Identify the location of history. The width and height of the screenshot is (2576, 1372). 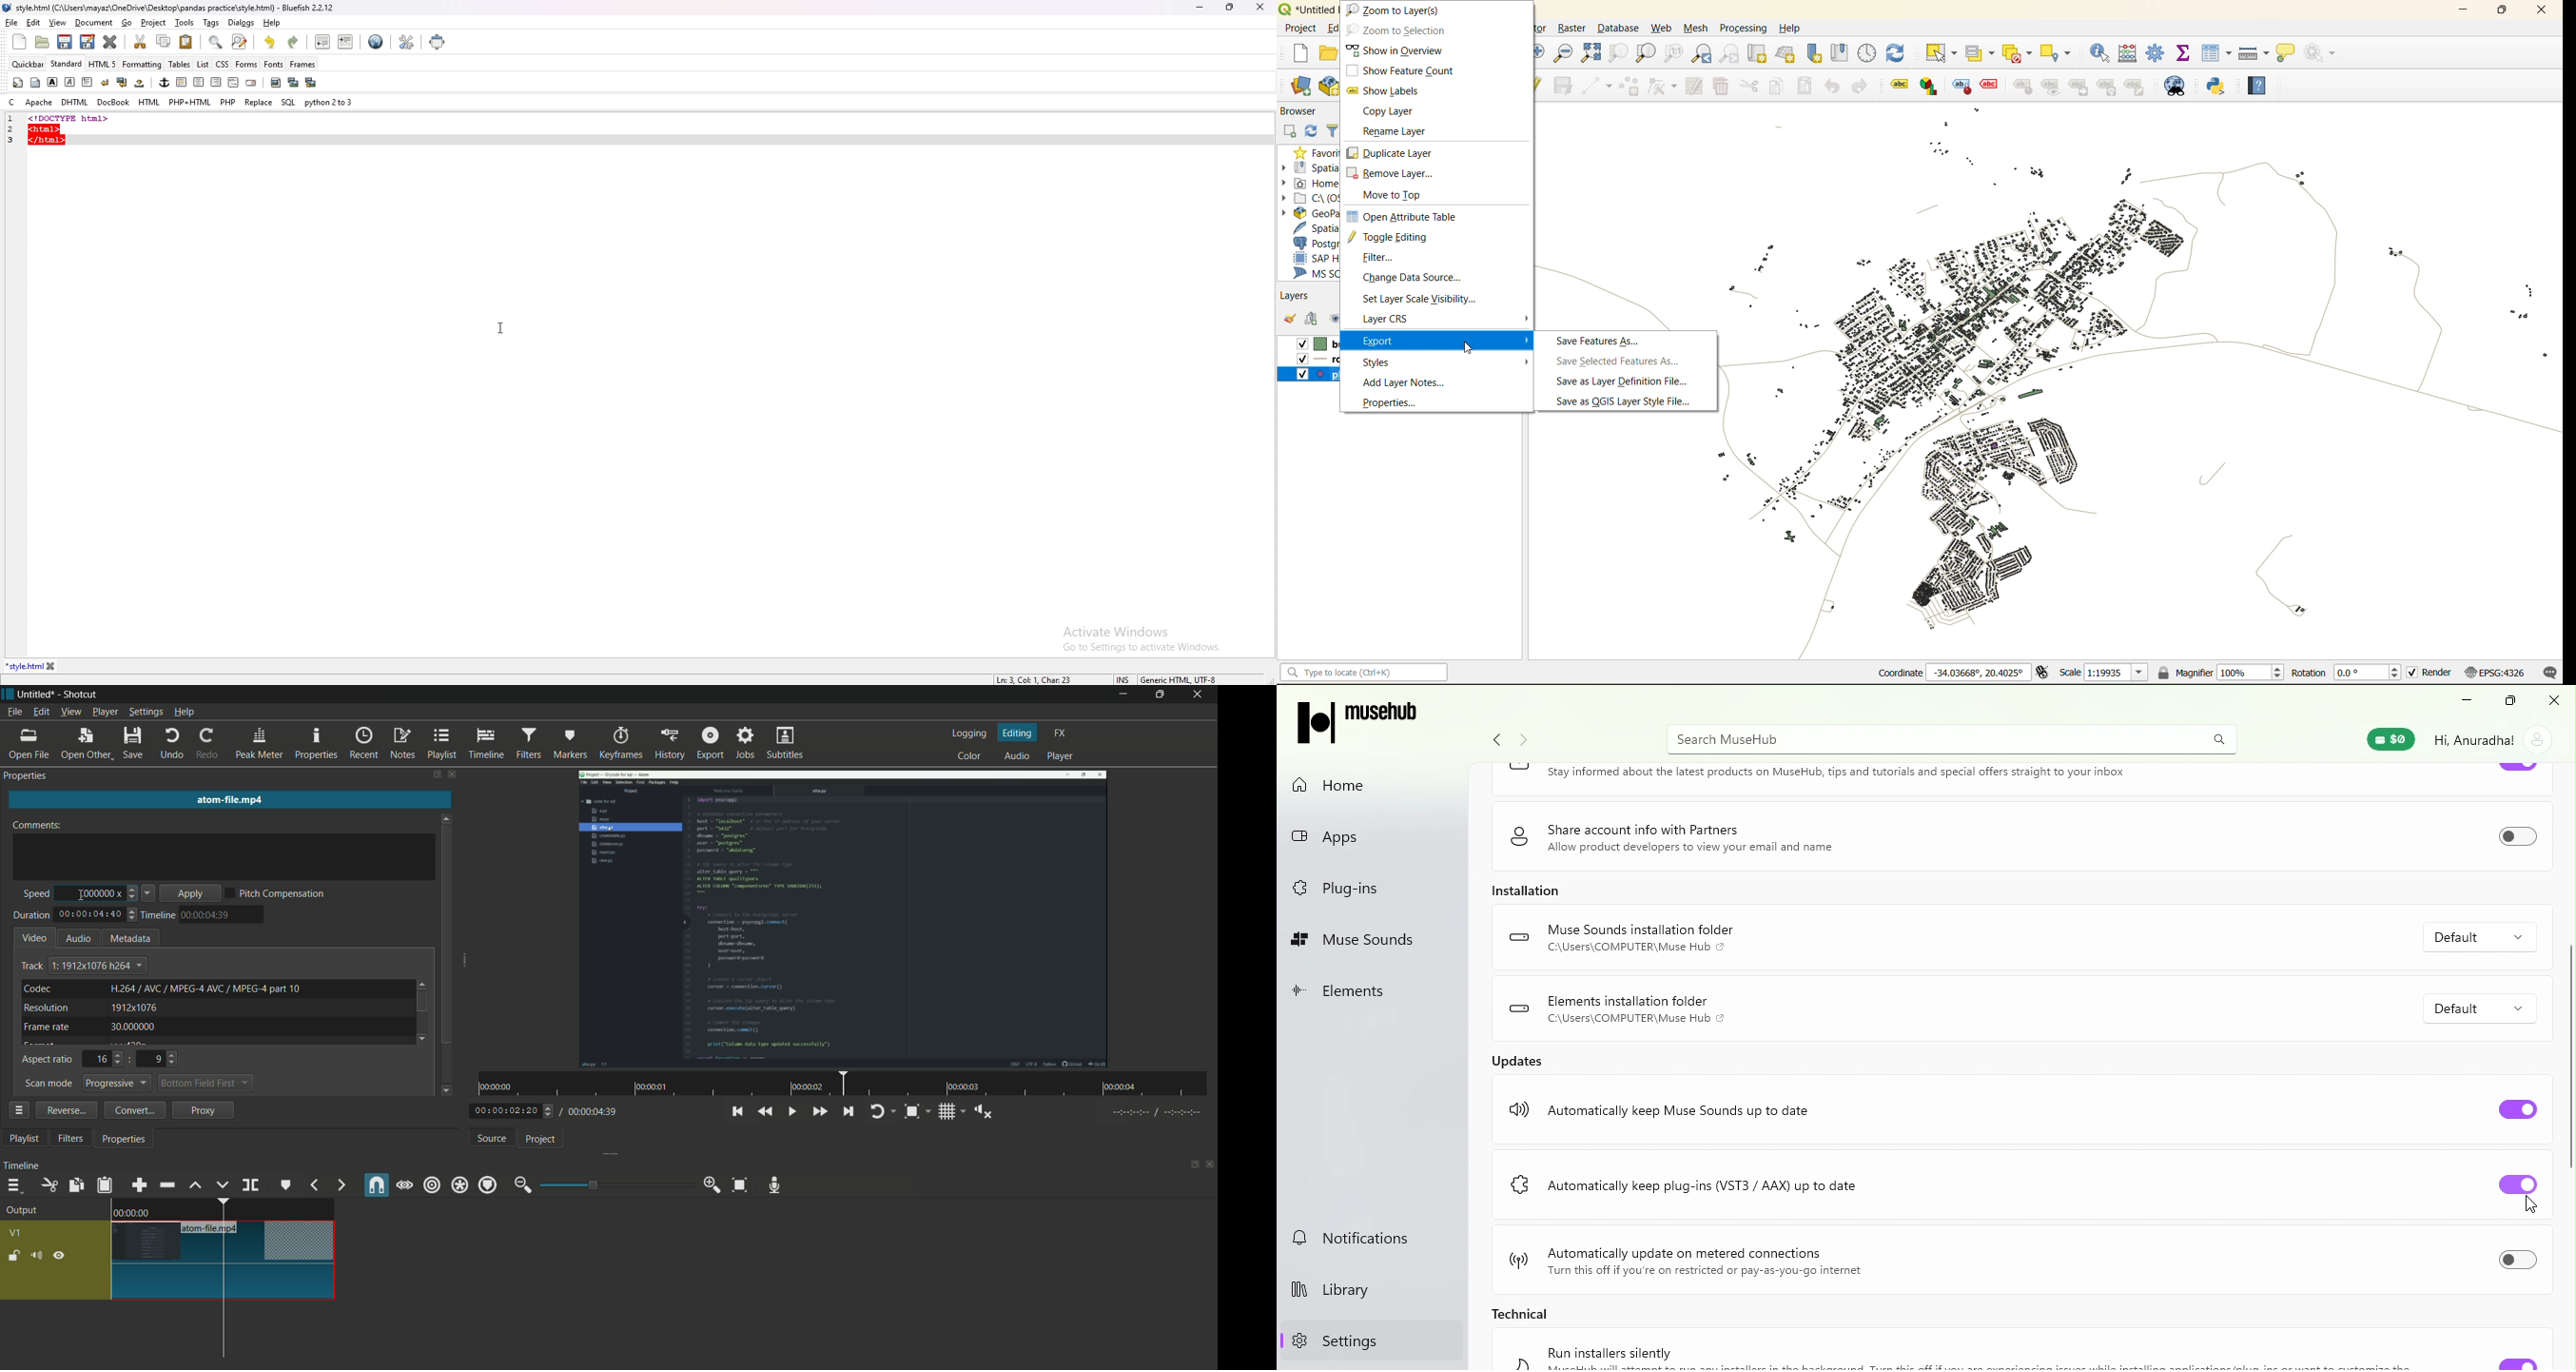
(669, 743).